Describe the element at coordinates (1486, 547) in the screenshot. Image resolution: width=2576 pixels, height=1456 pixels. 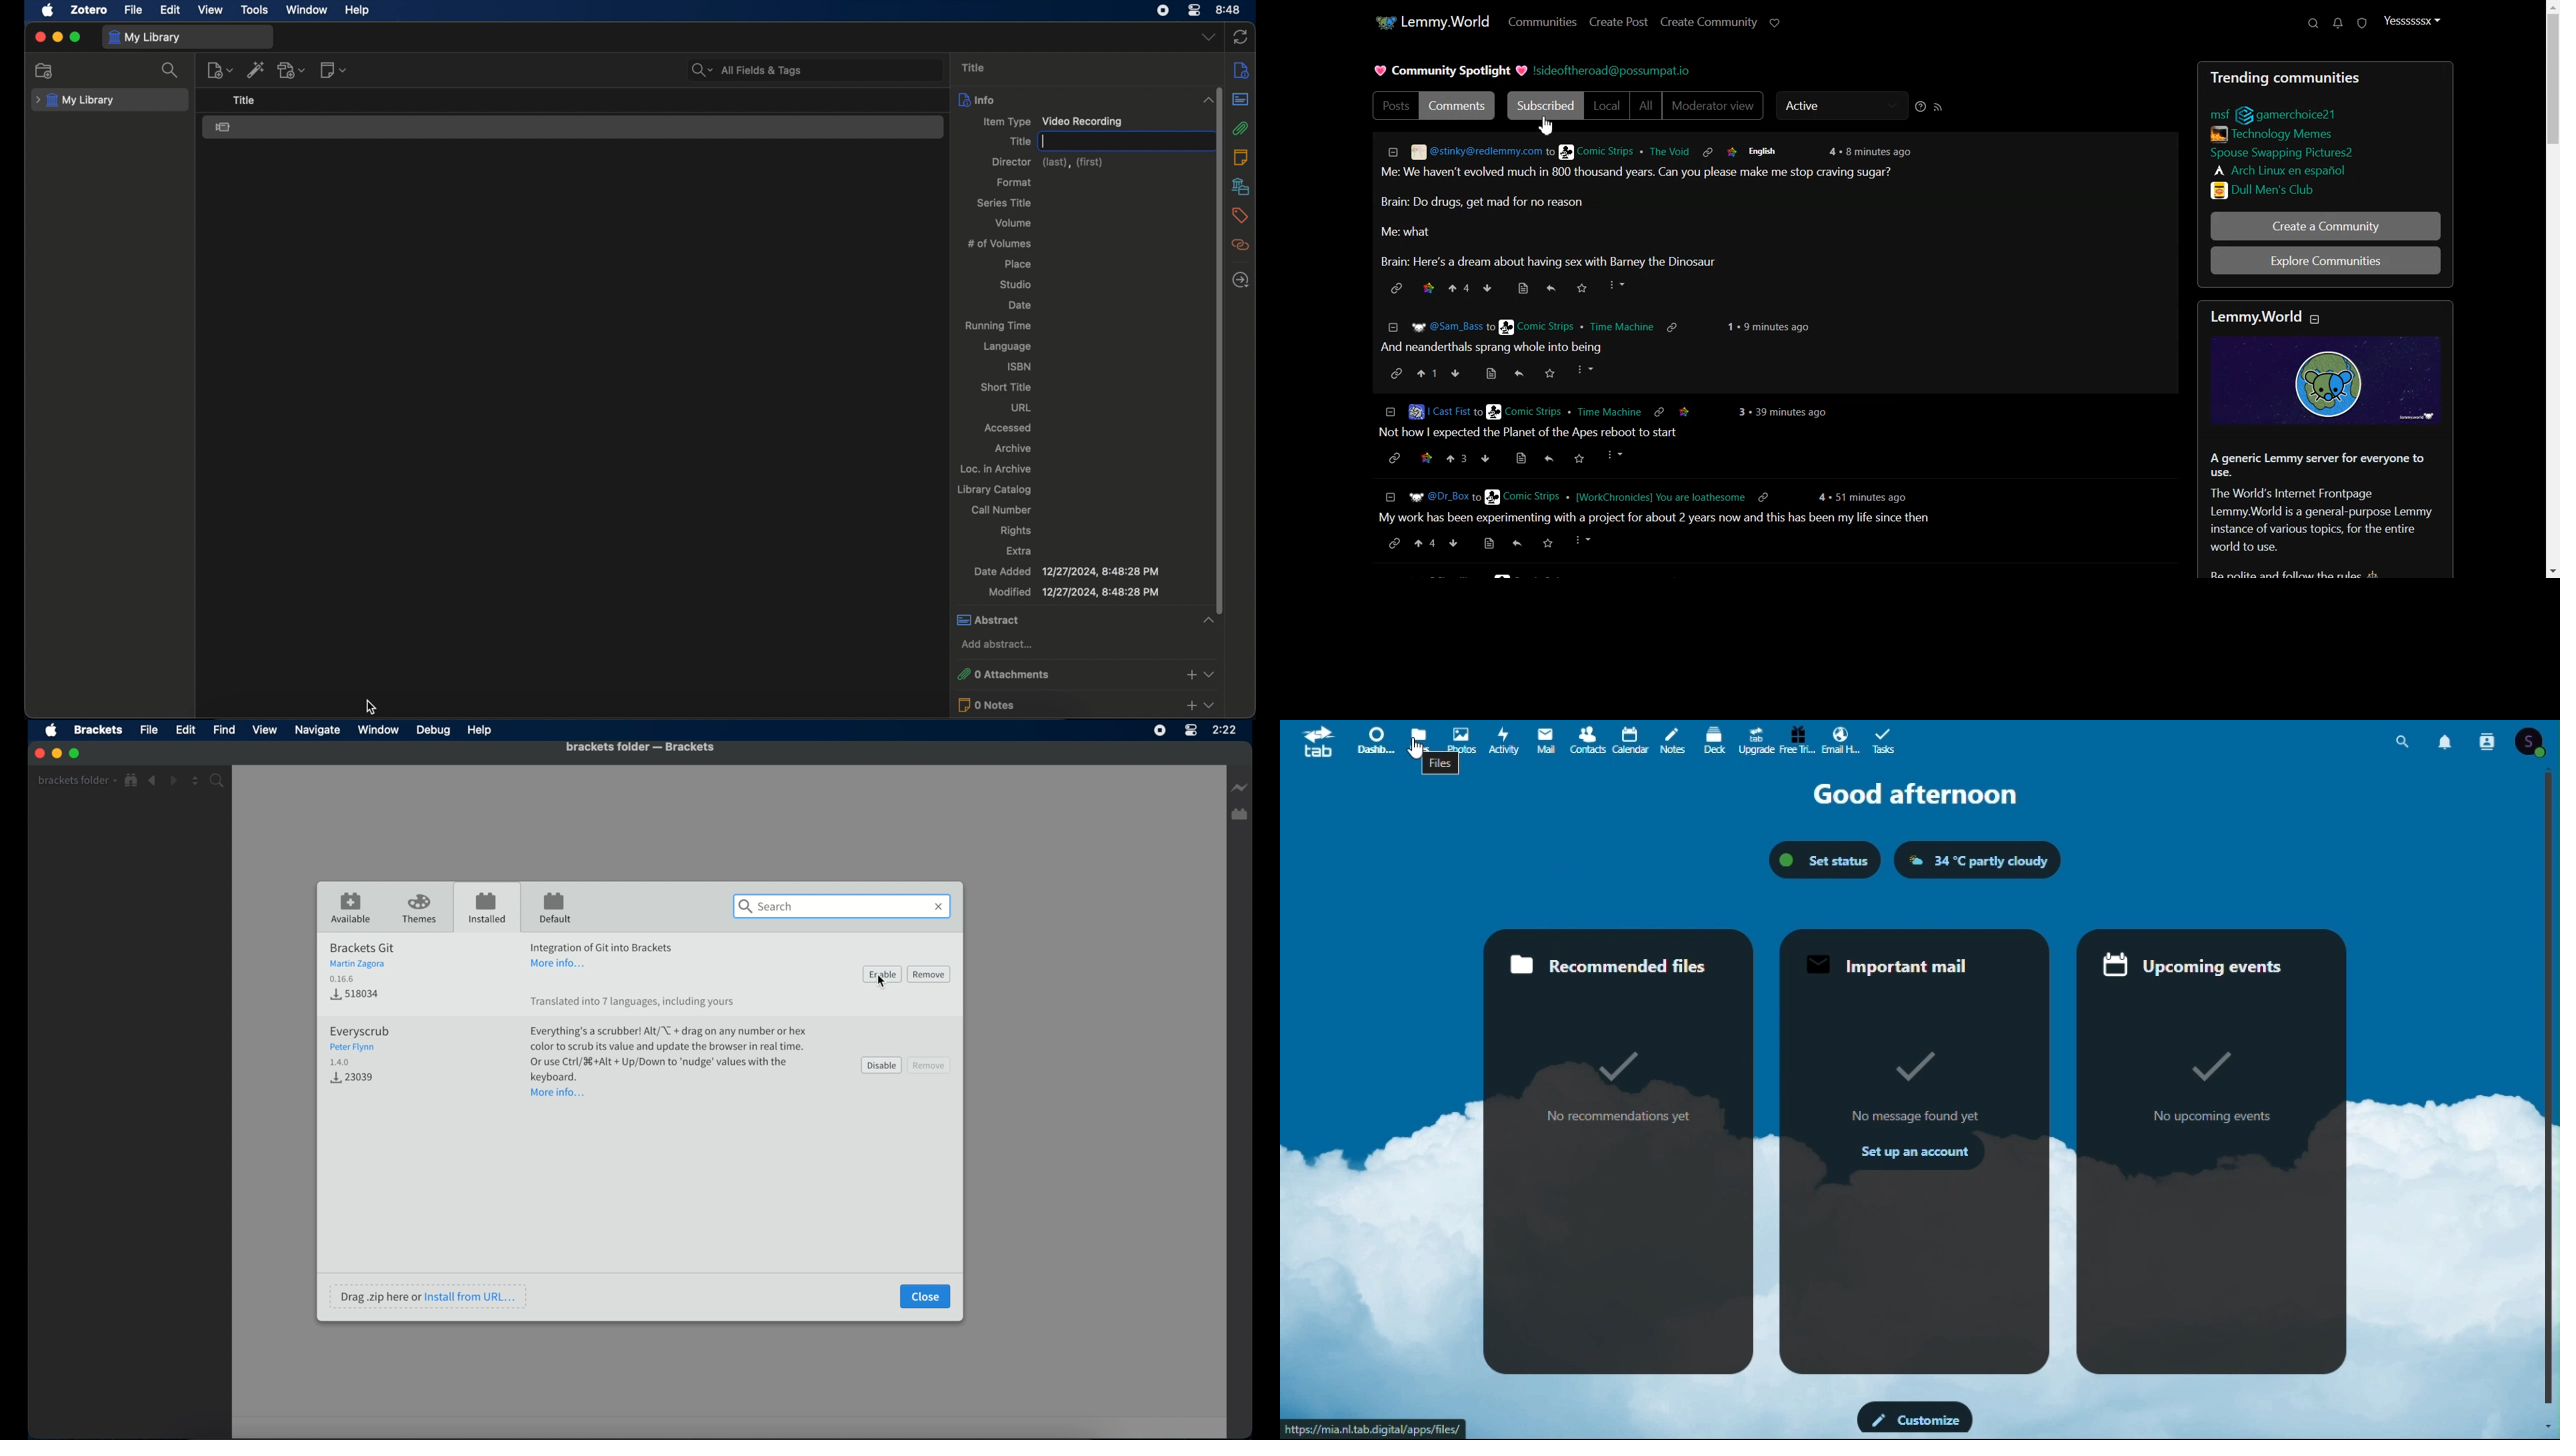
I see `bookmark` at that location.